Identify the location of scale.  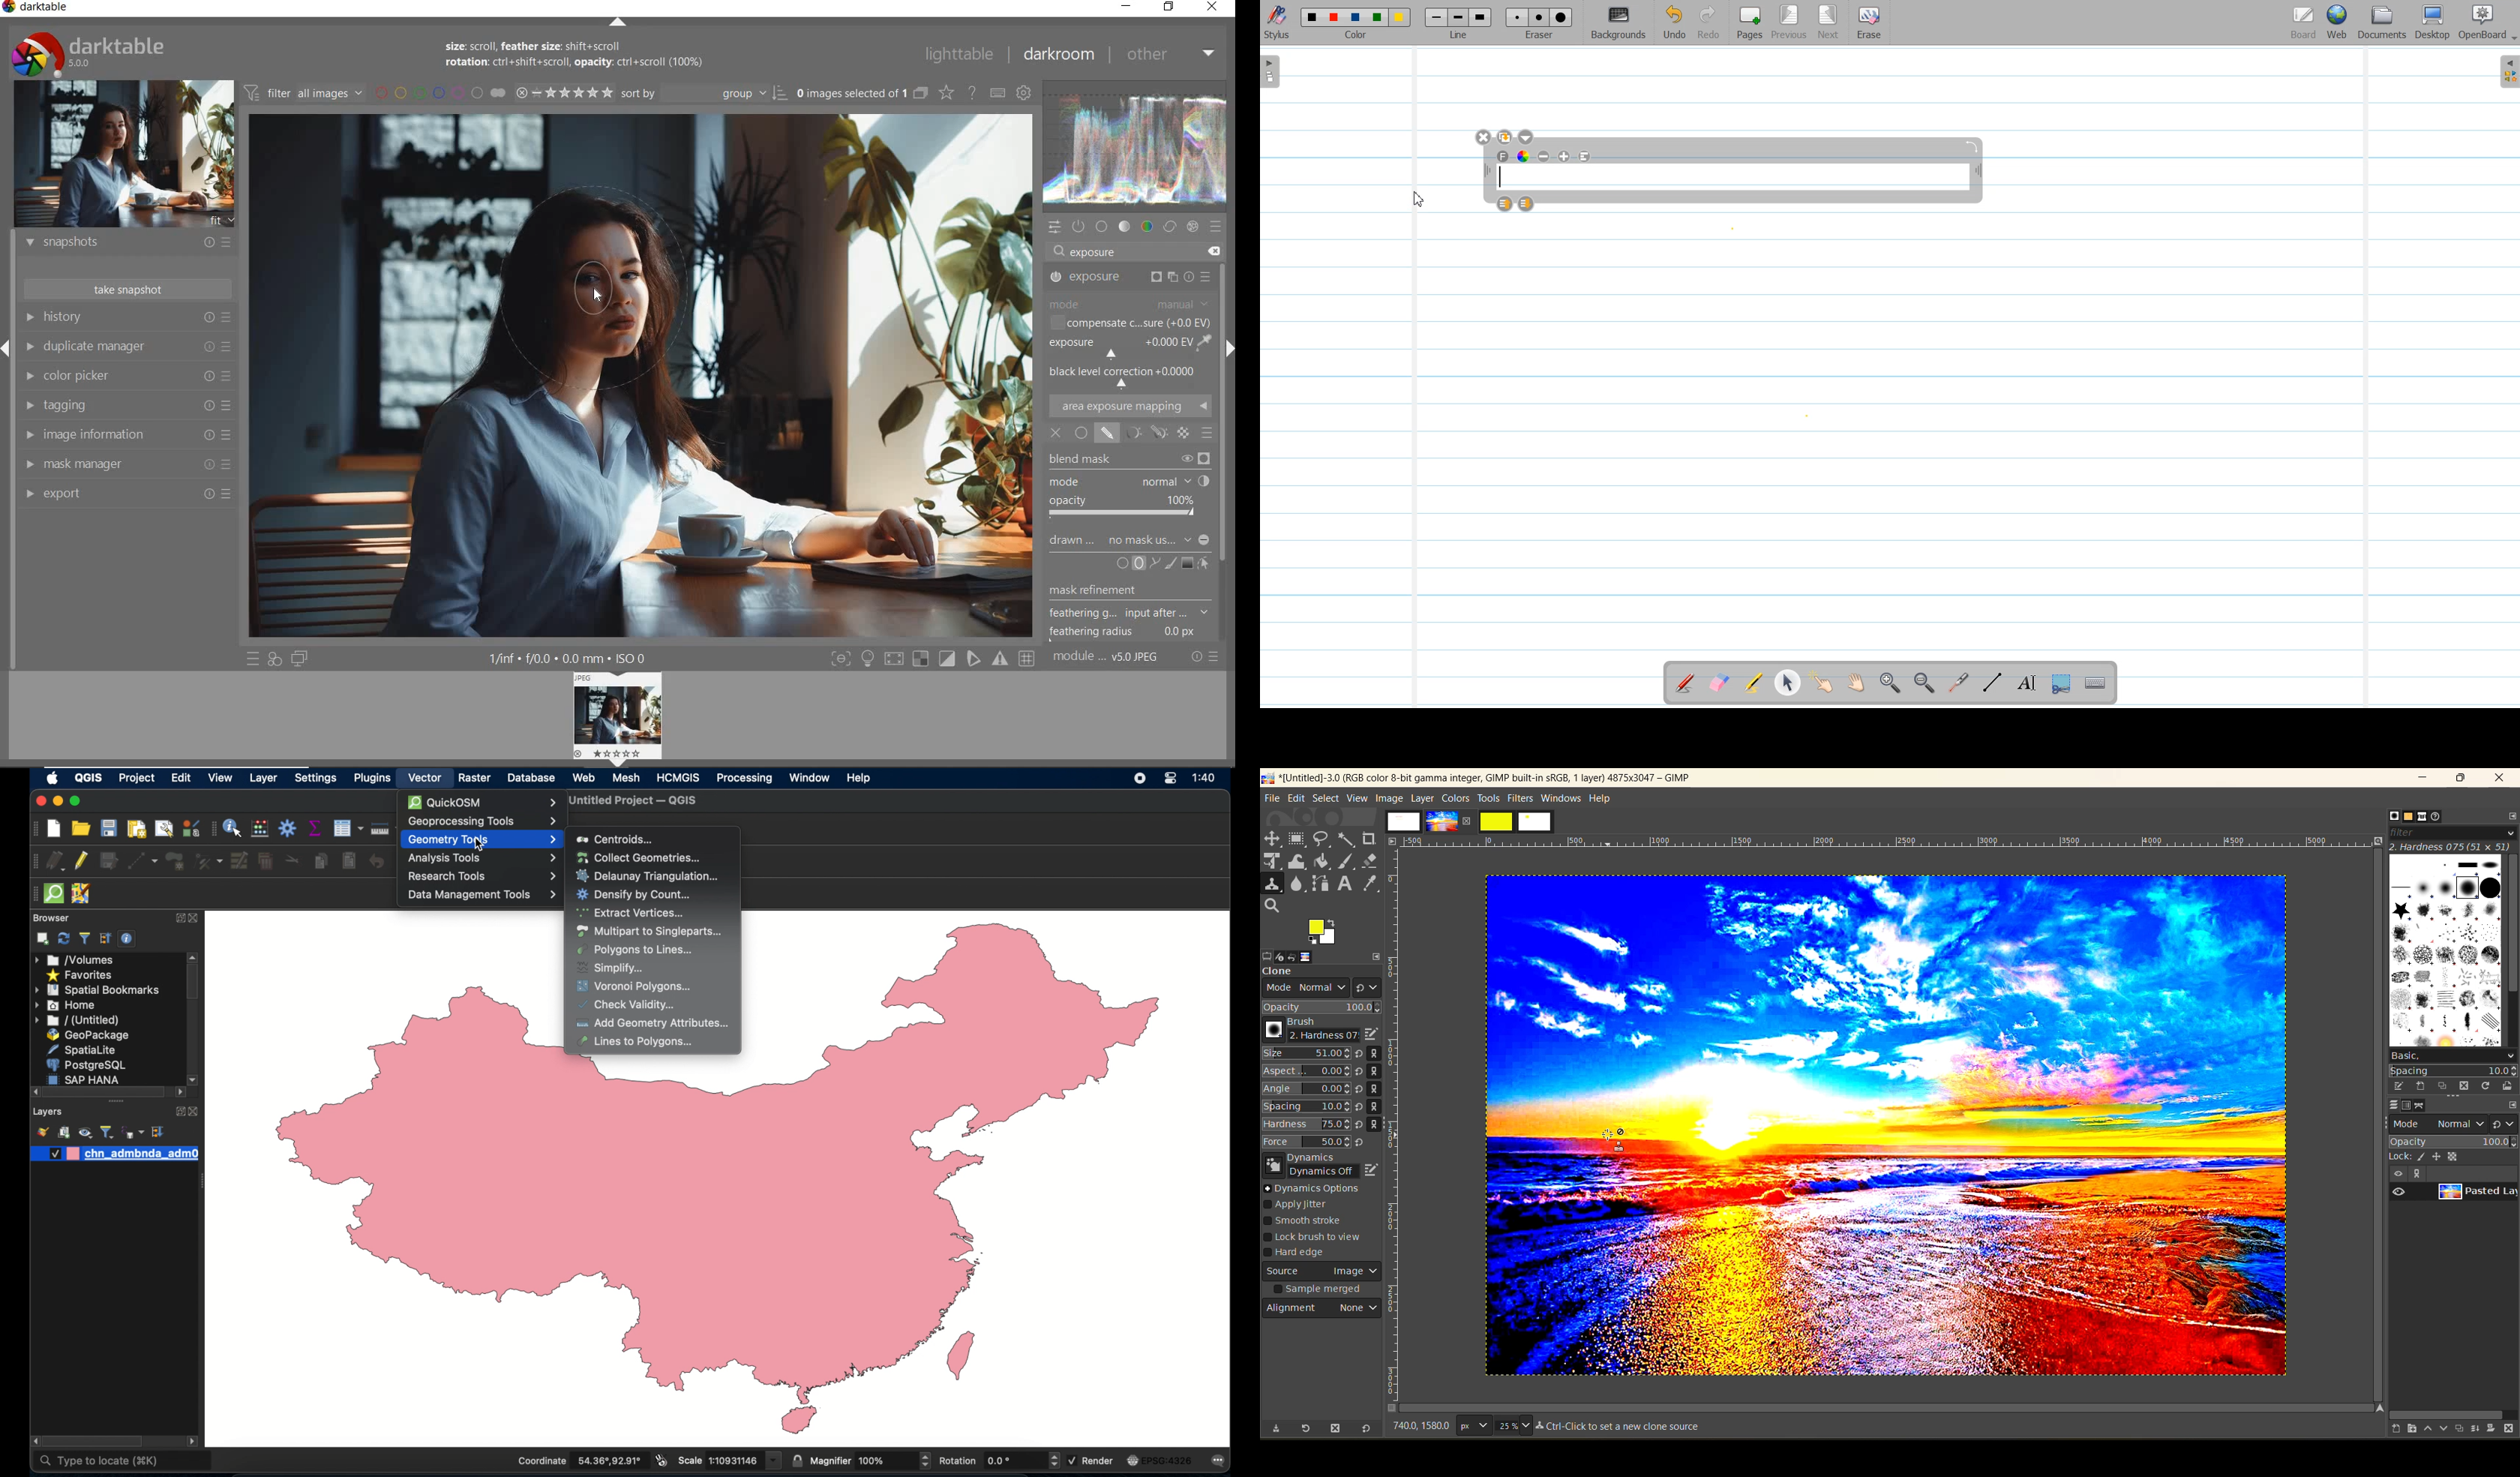
(1272, 862).